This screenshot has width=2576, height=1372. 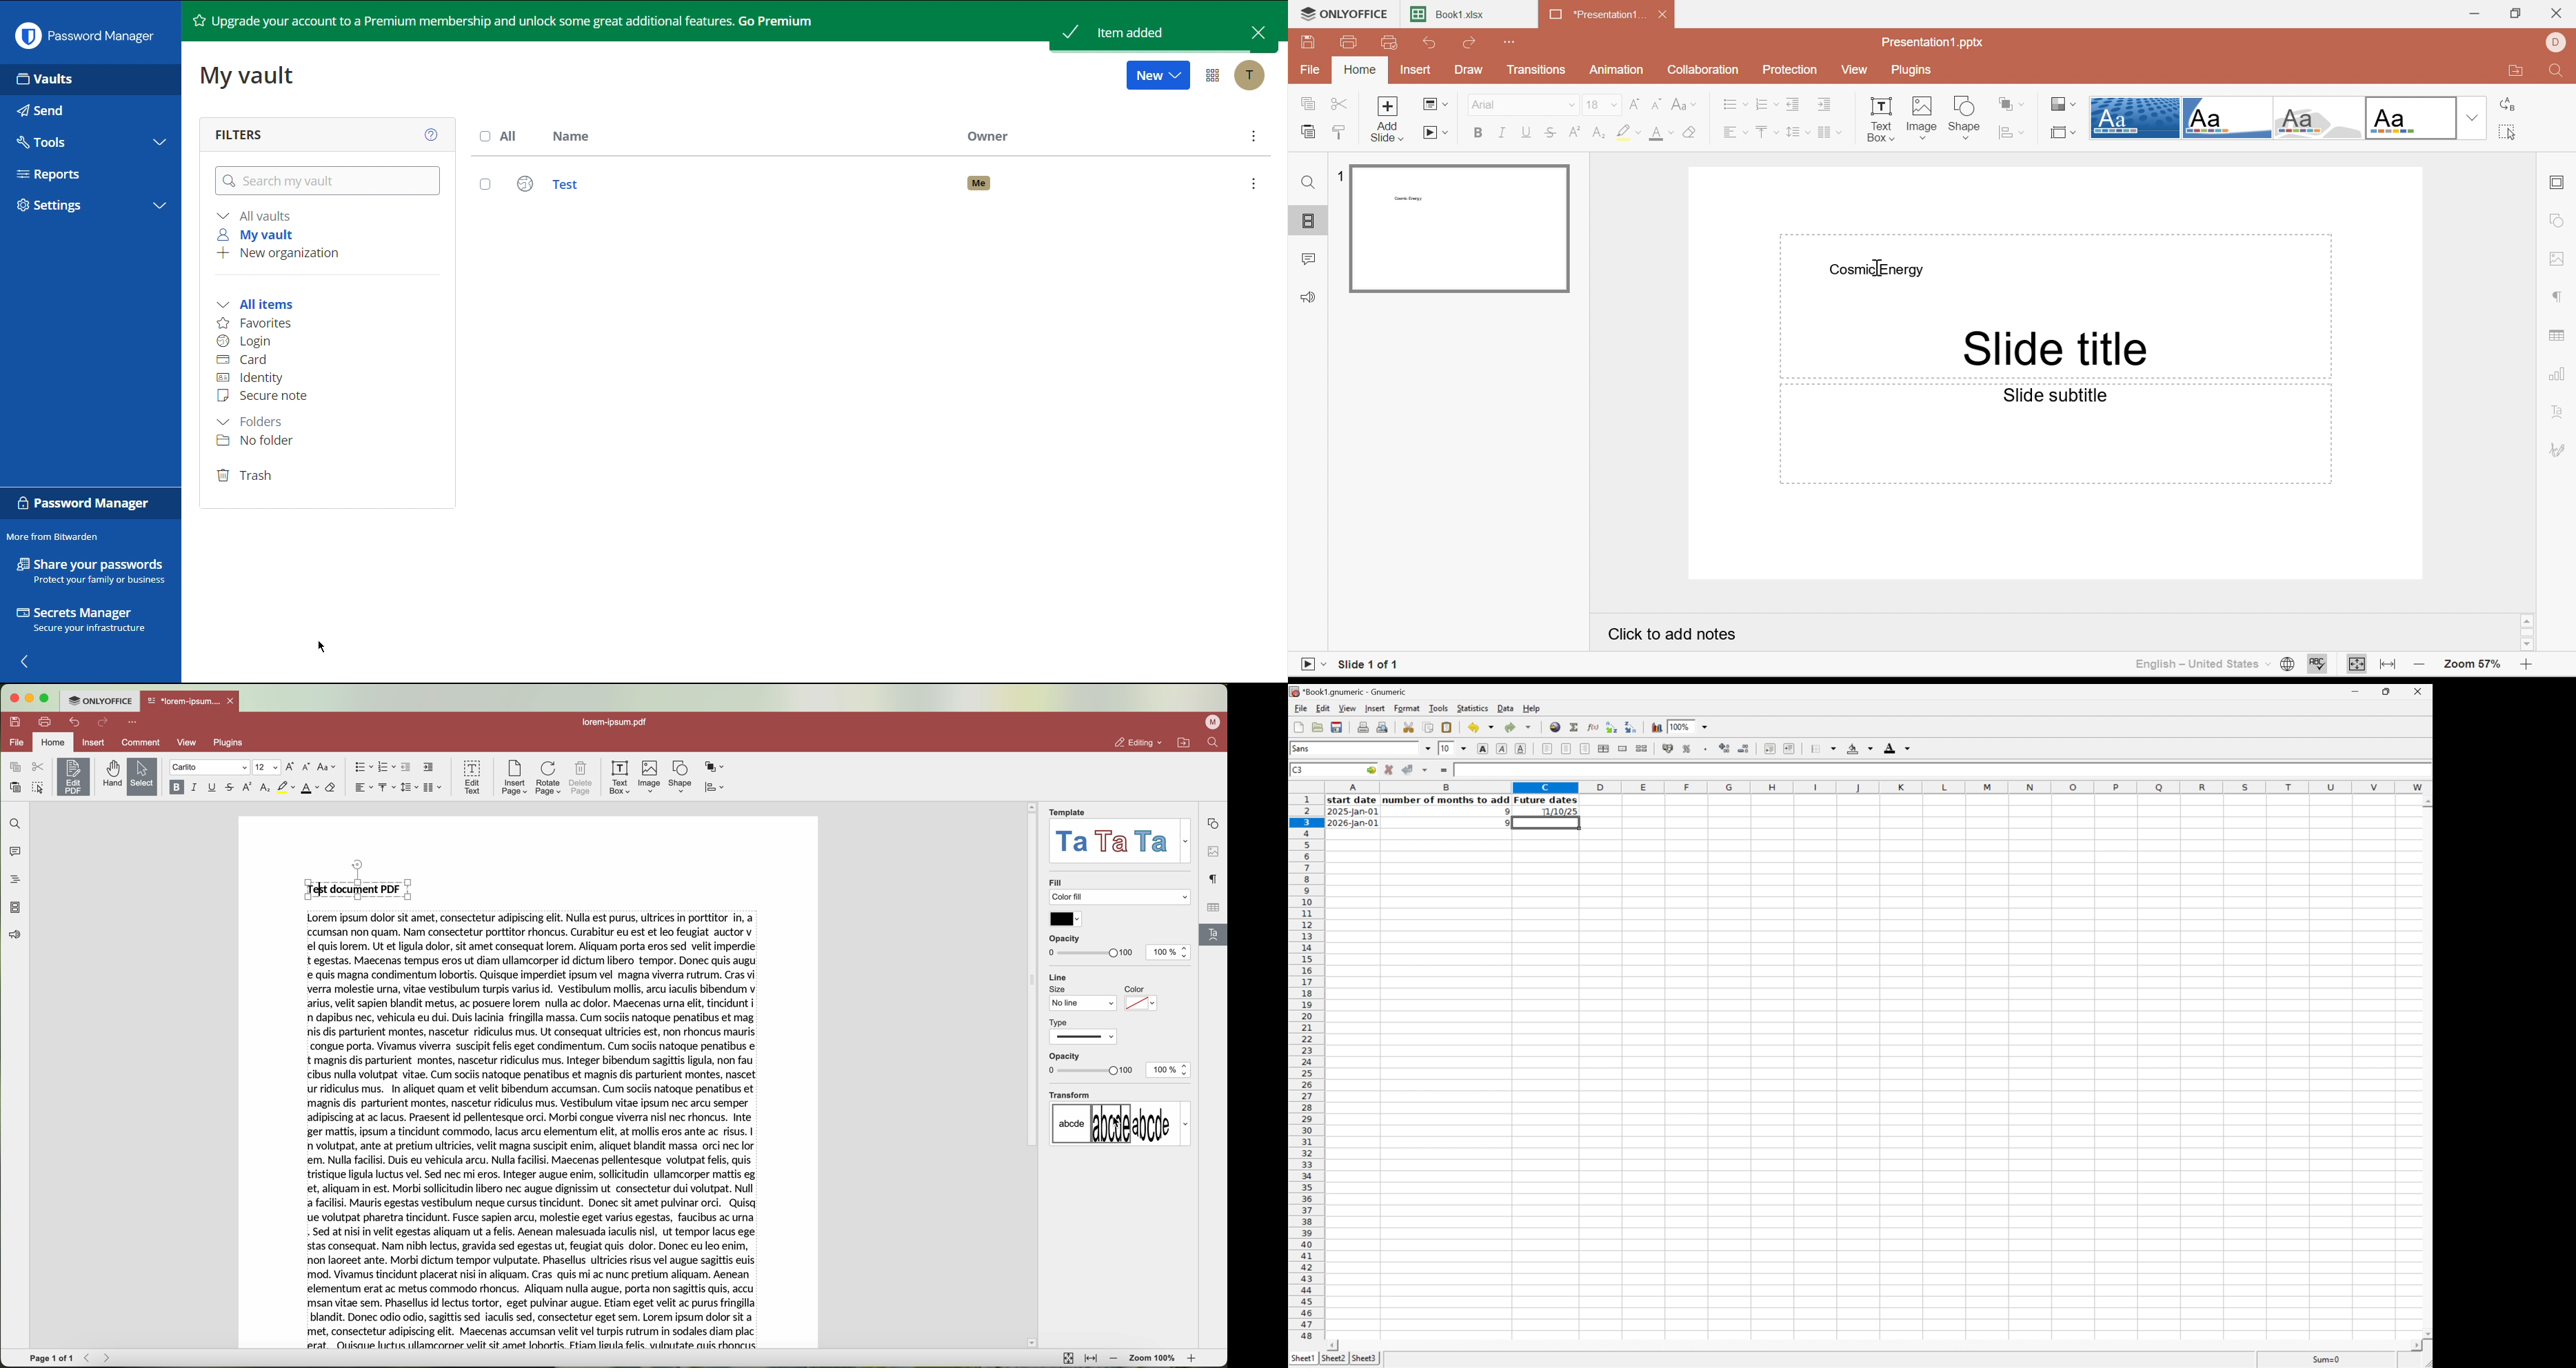 What do you see at coordinates (13, 936) in the screenshot?
I see `feedback & support` at bounding box center [13, 936].